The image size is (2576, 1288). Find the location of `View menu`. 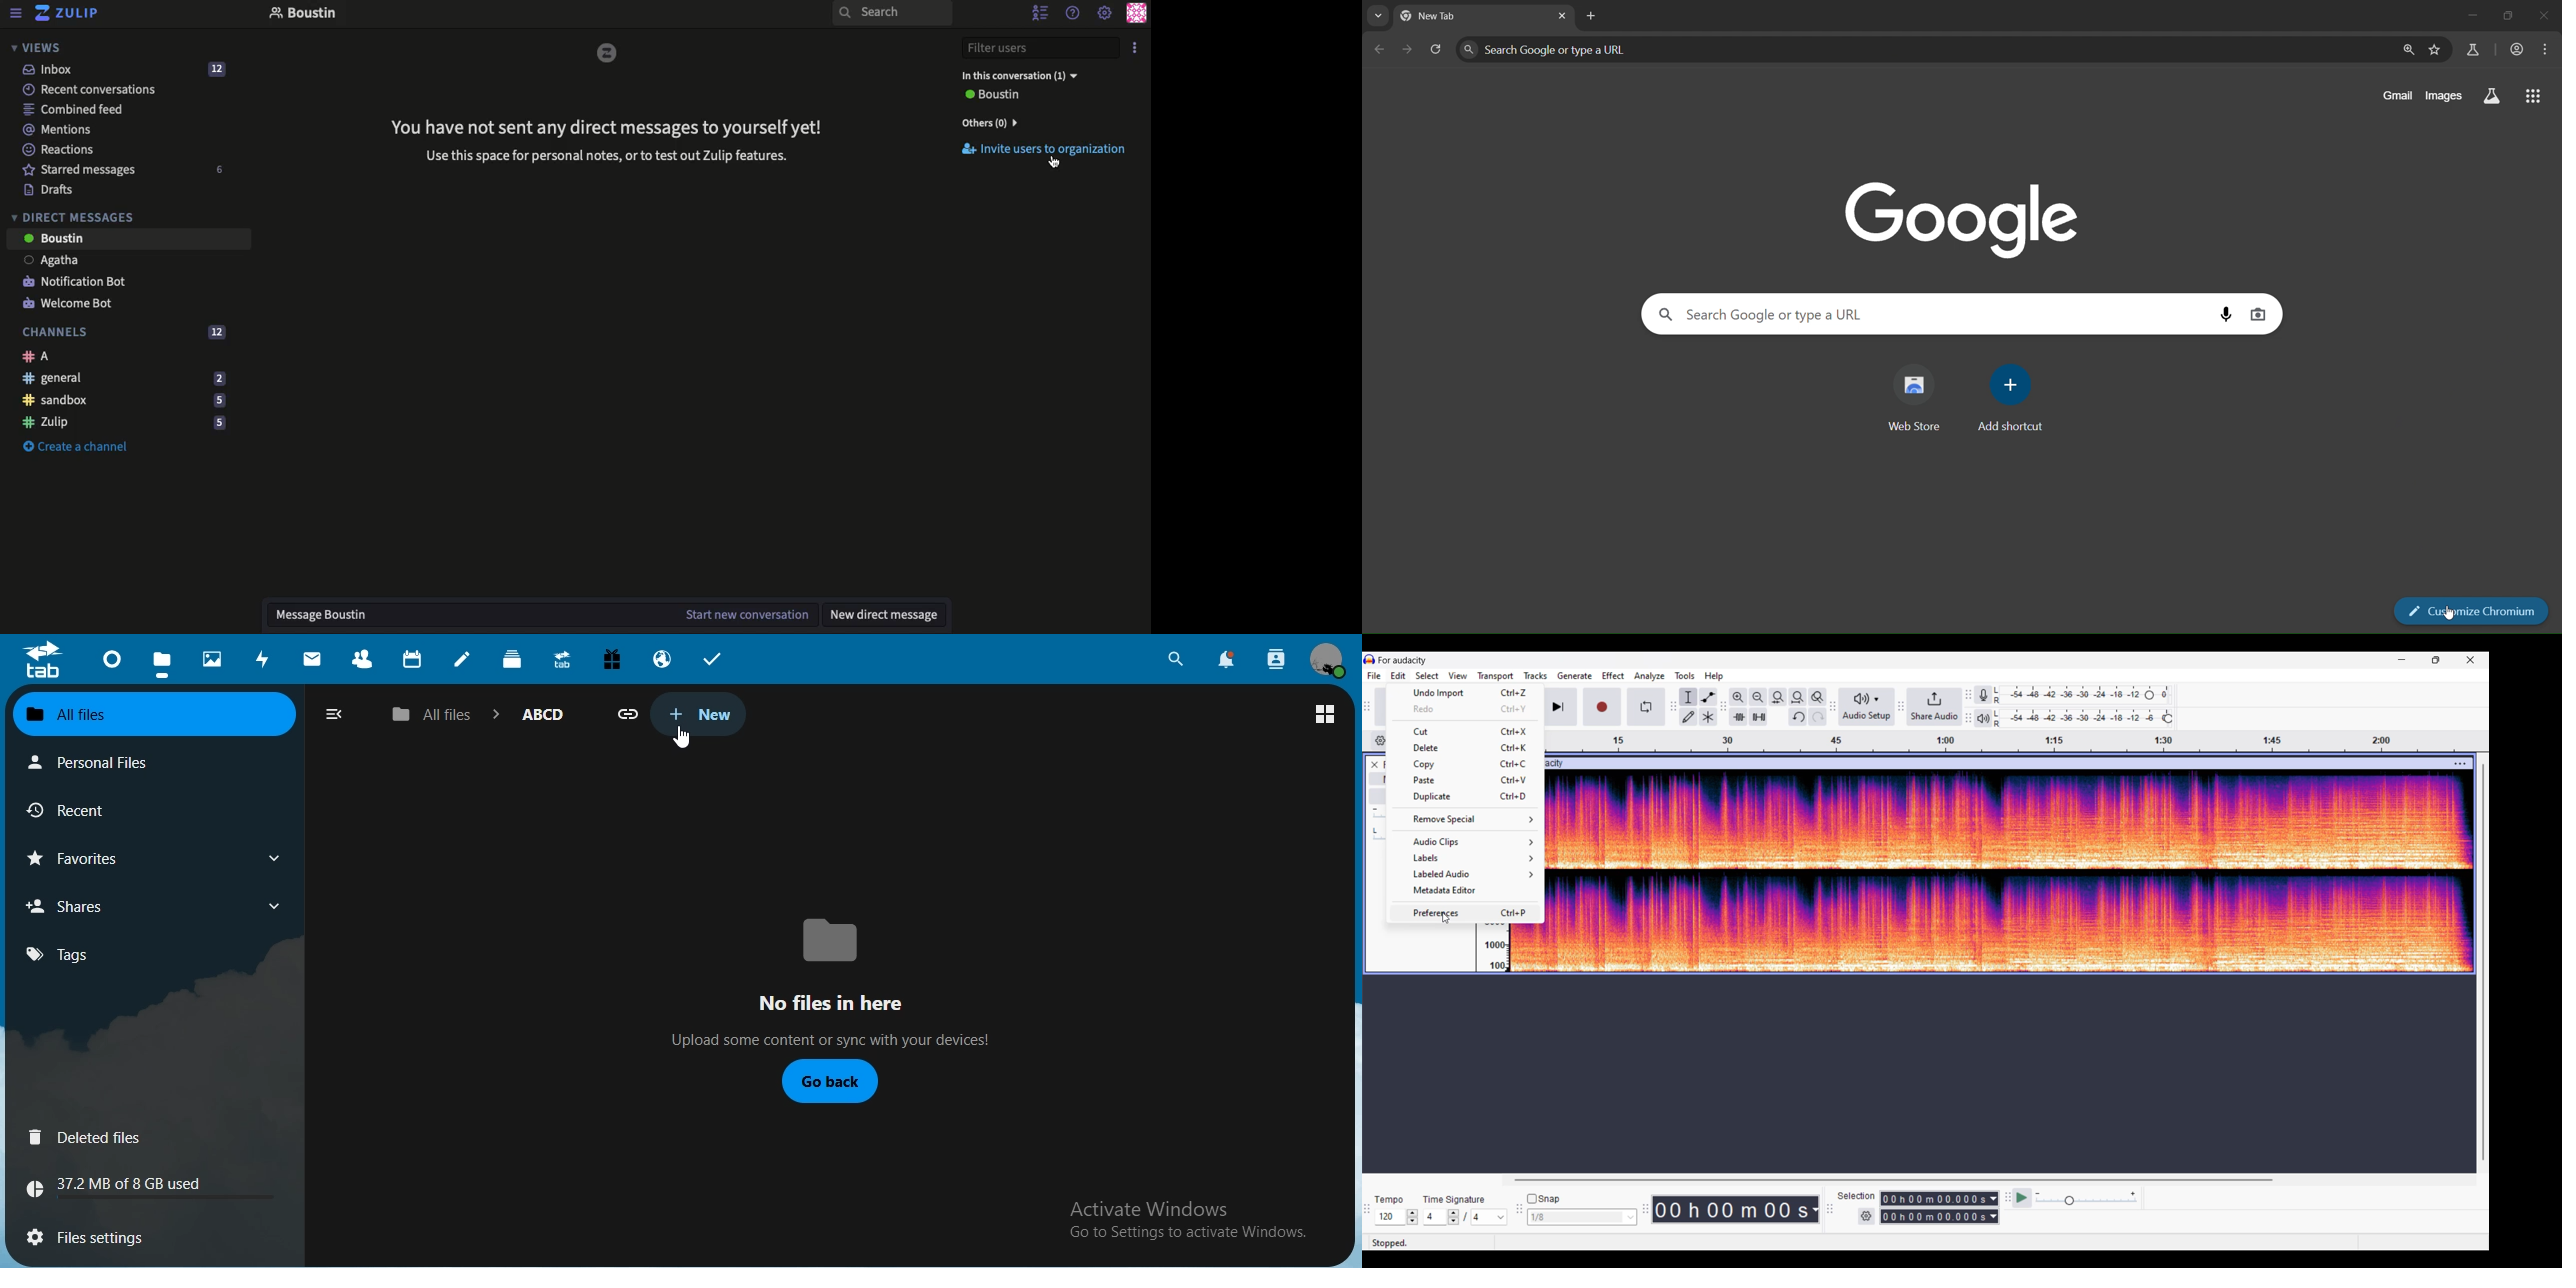

View menu is located at coordinates (1458, 676).